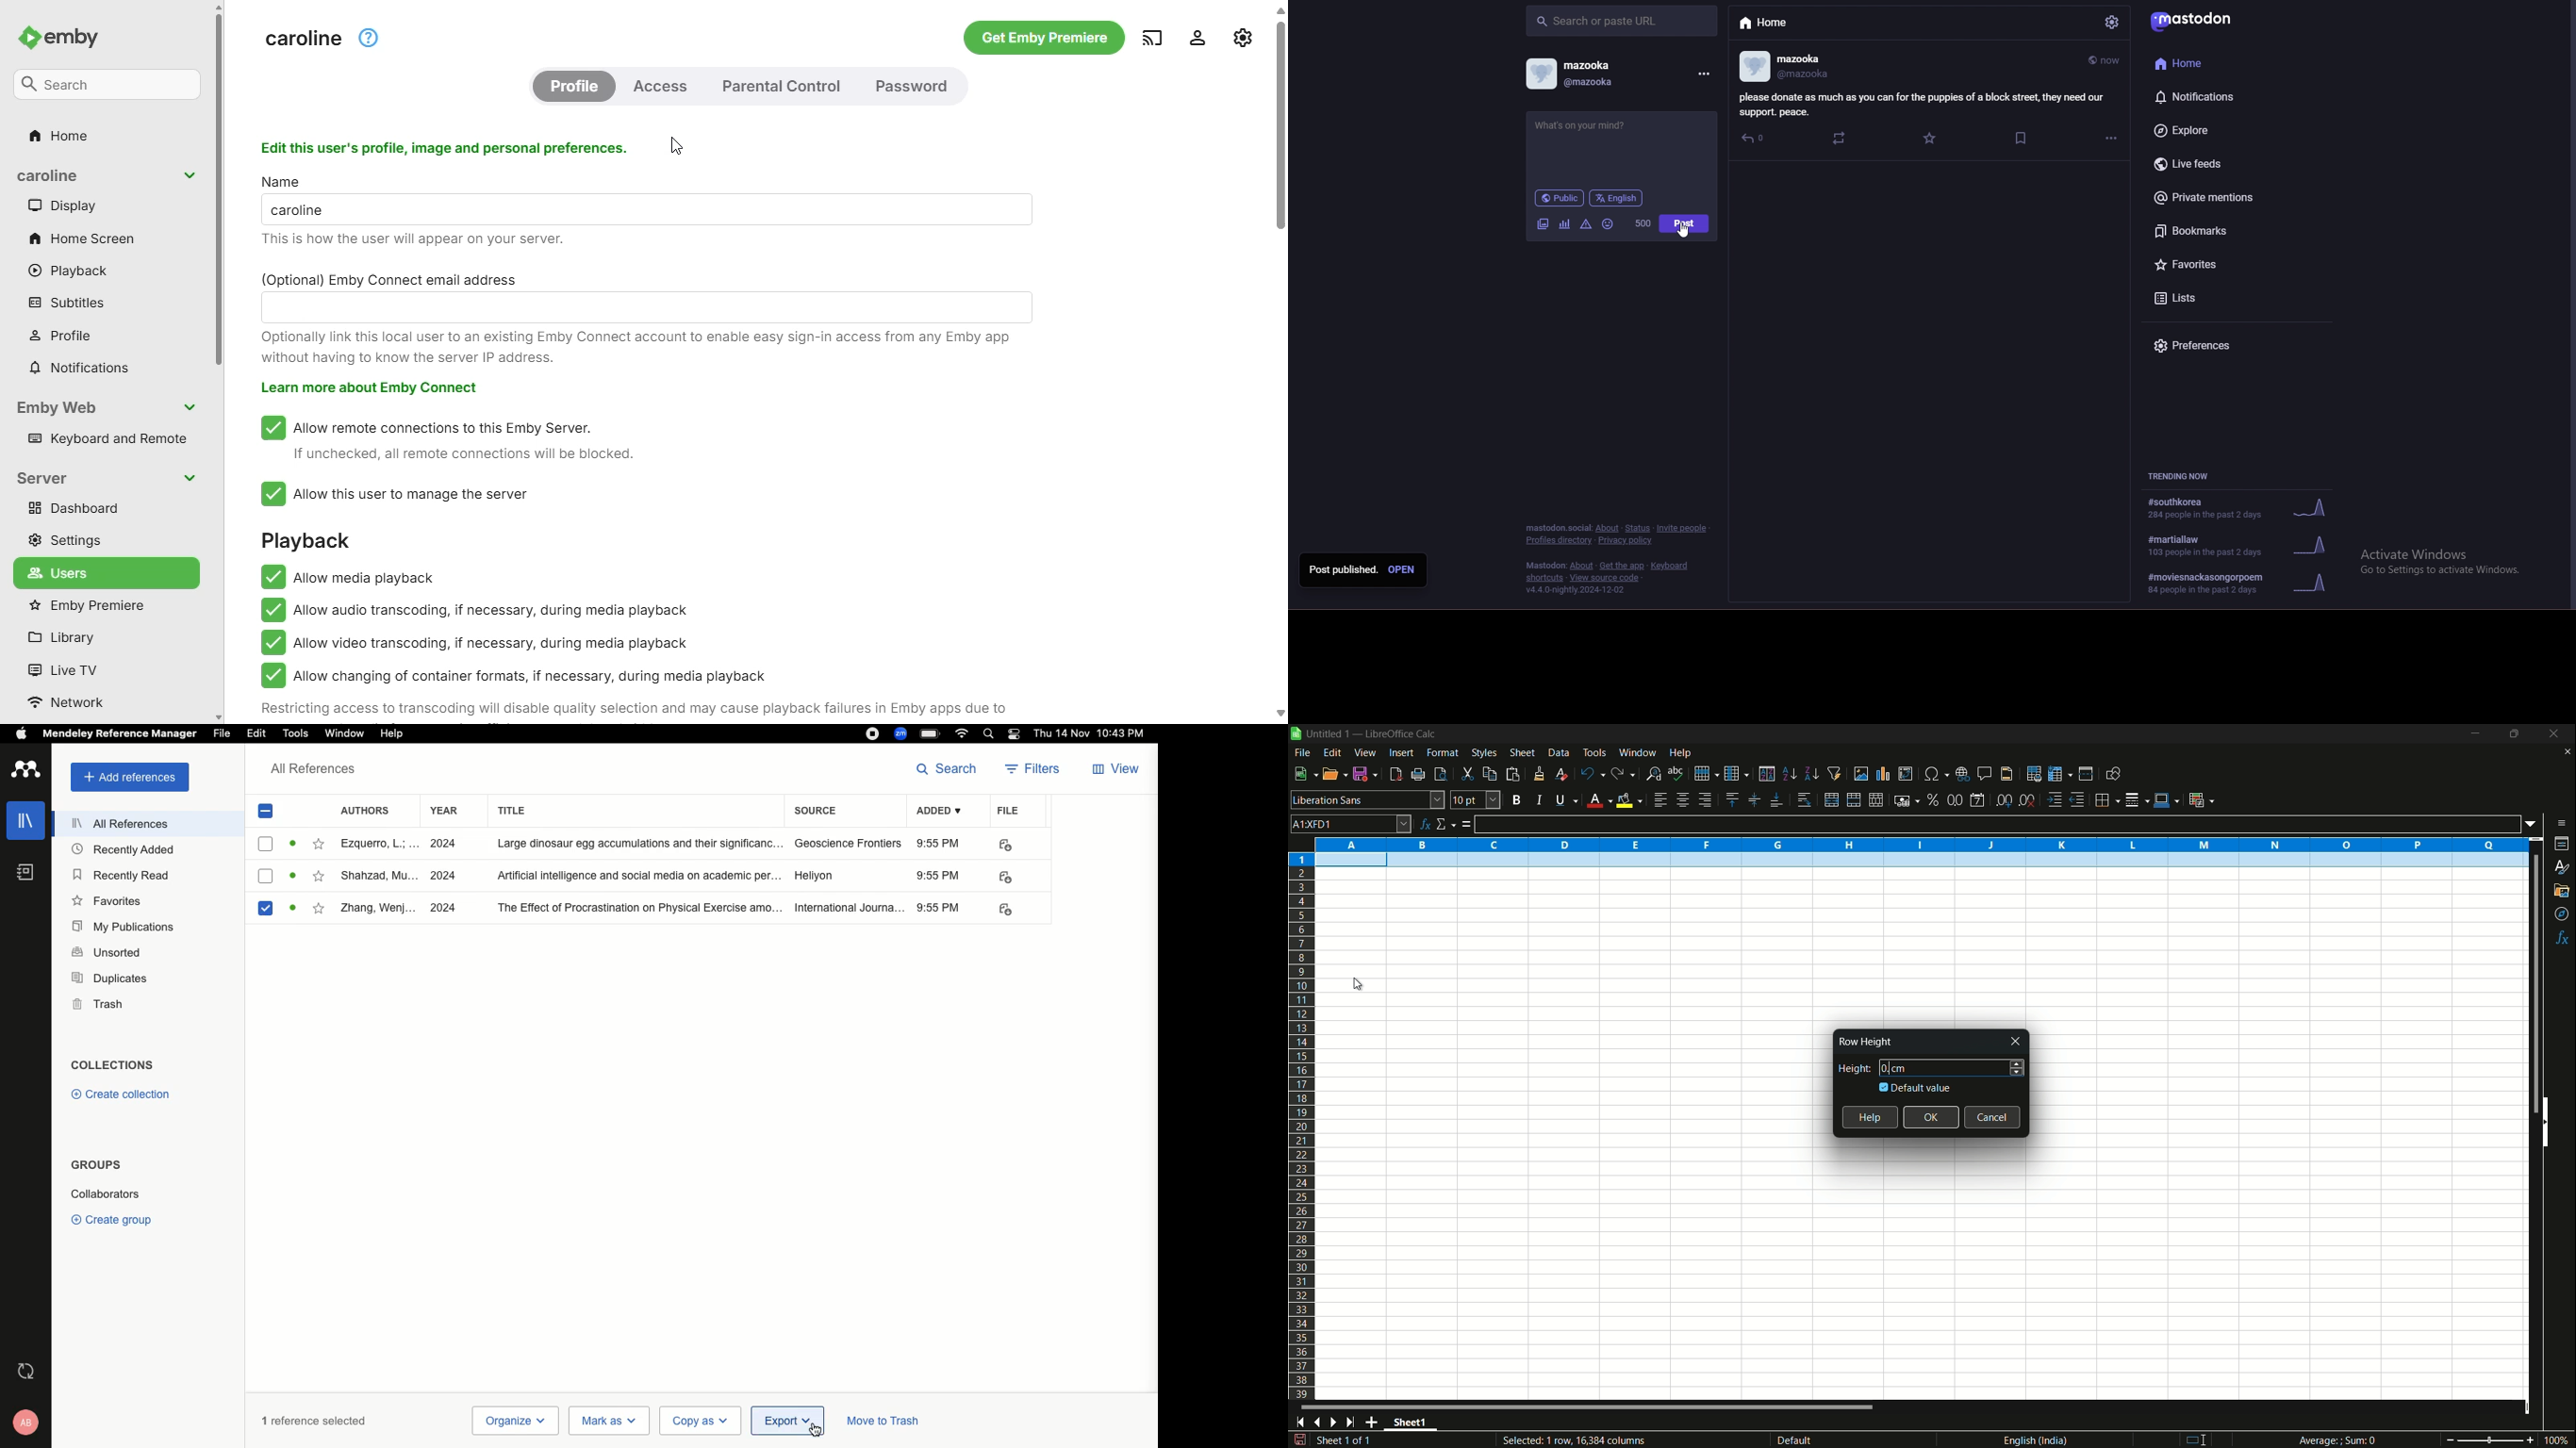 This screenshot has width=2576, height=1456. What do you see at coordinates (2563, 843) in the screenshot?
I see `properties` at bounding box center [2563, 843].